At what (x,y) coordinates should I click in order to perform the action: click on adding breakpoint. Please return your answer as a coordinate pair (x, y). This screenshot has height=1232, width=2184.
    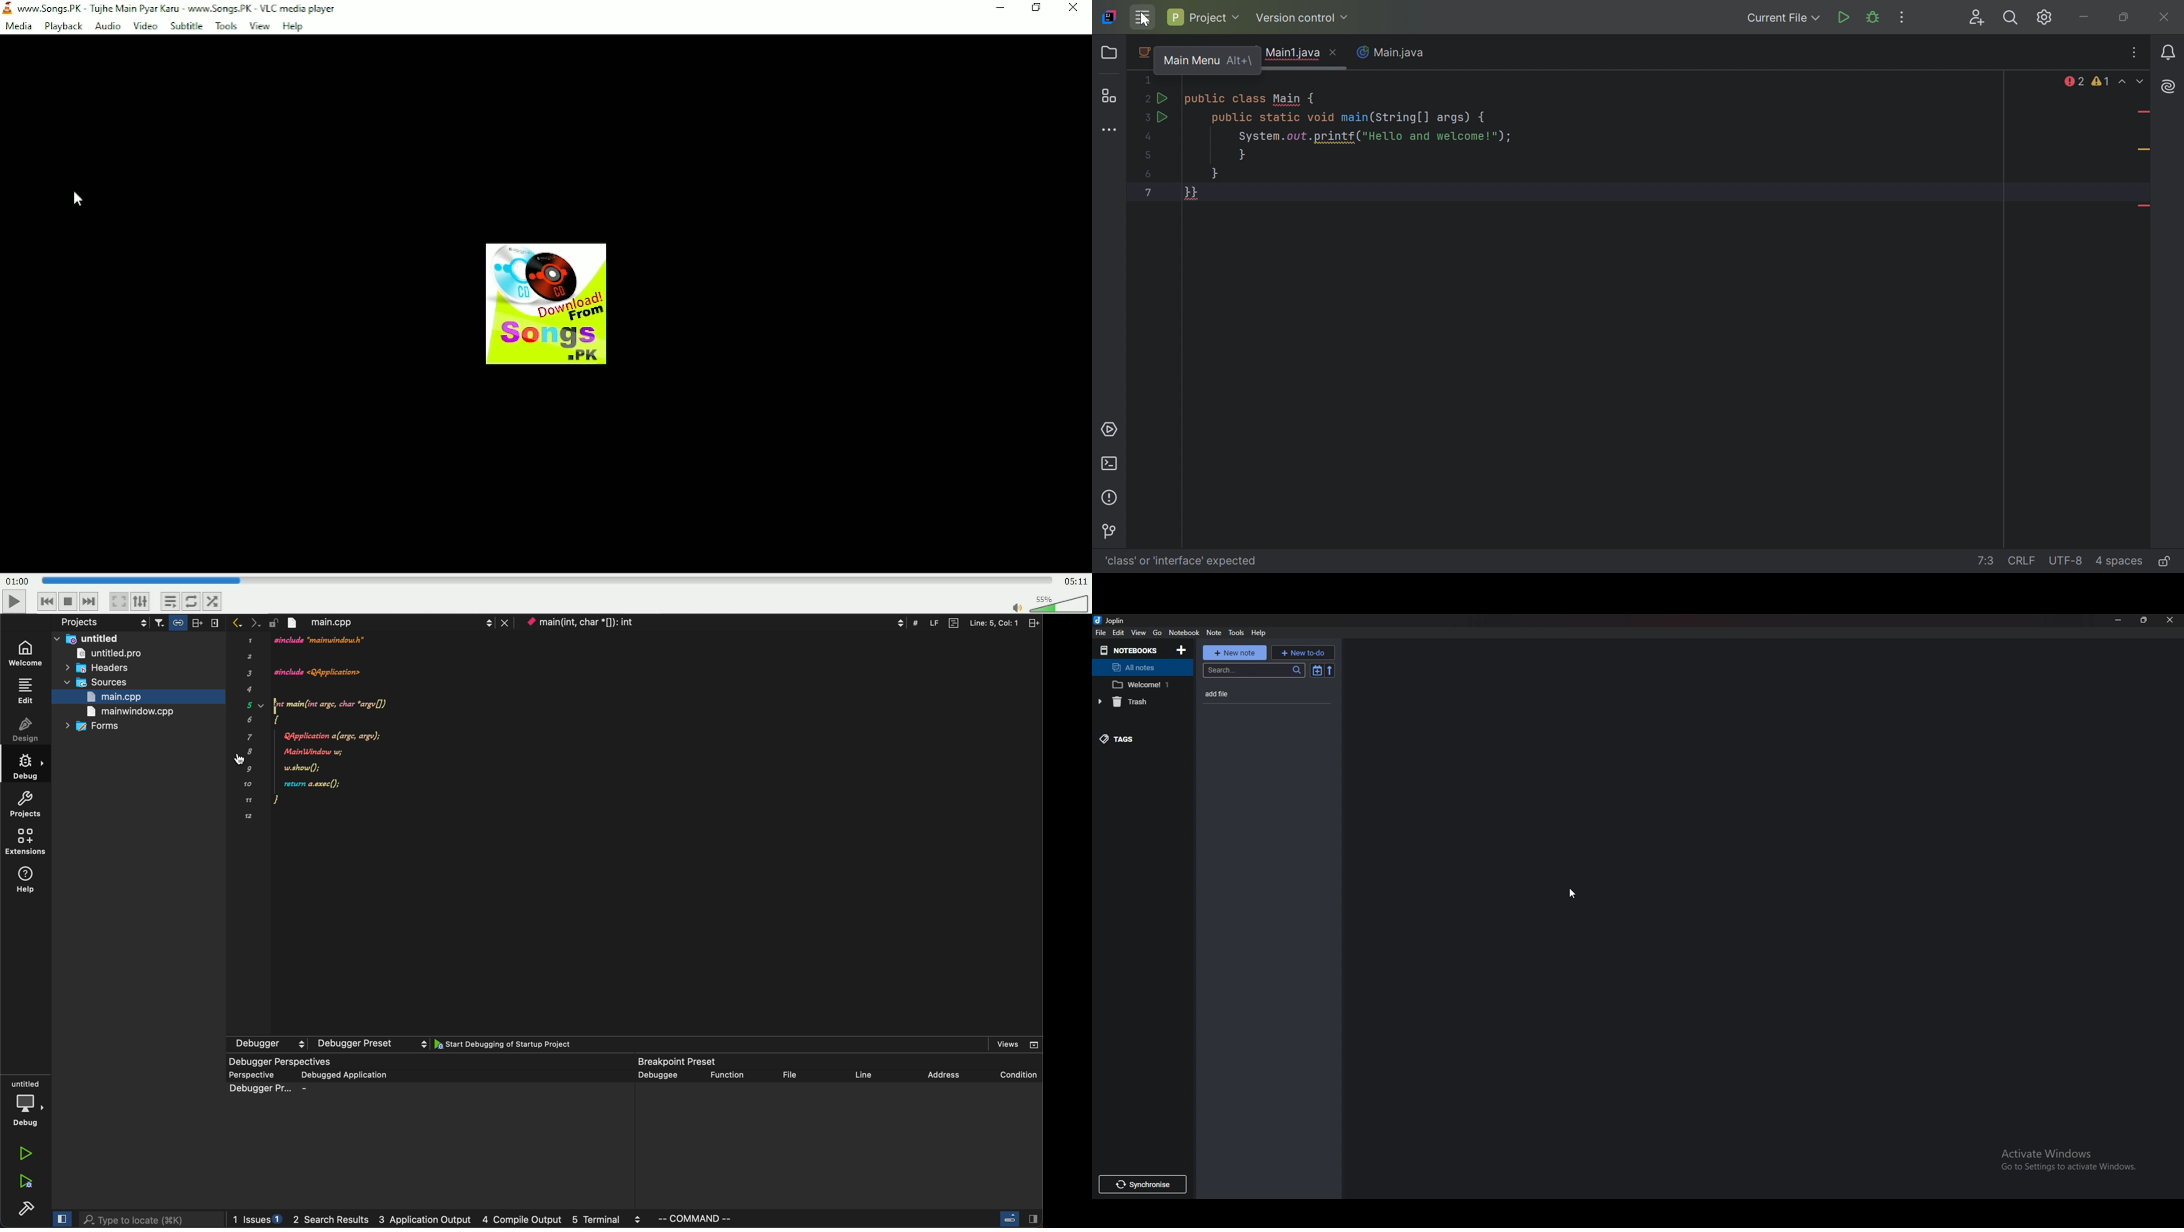
    Looking at the image, I should click on (239, 761).